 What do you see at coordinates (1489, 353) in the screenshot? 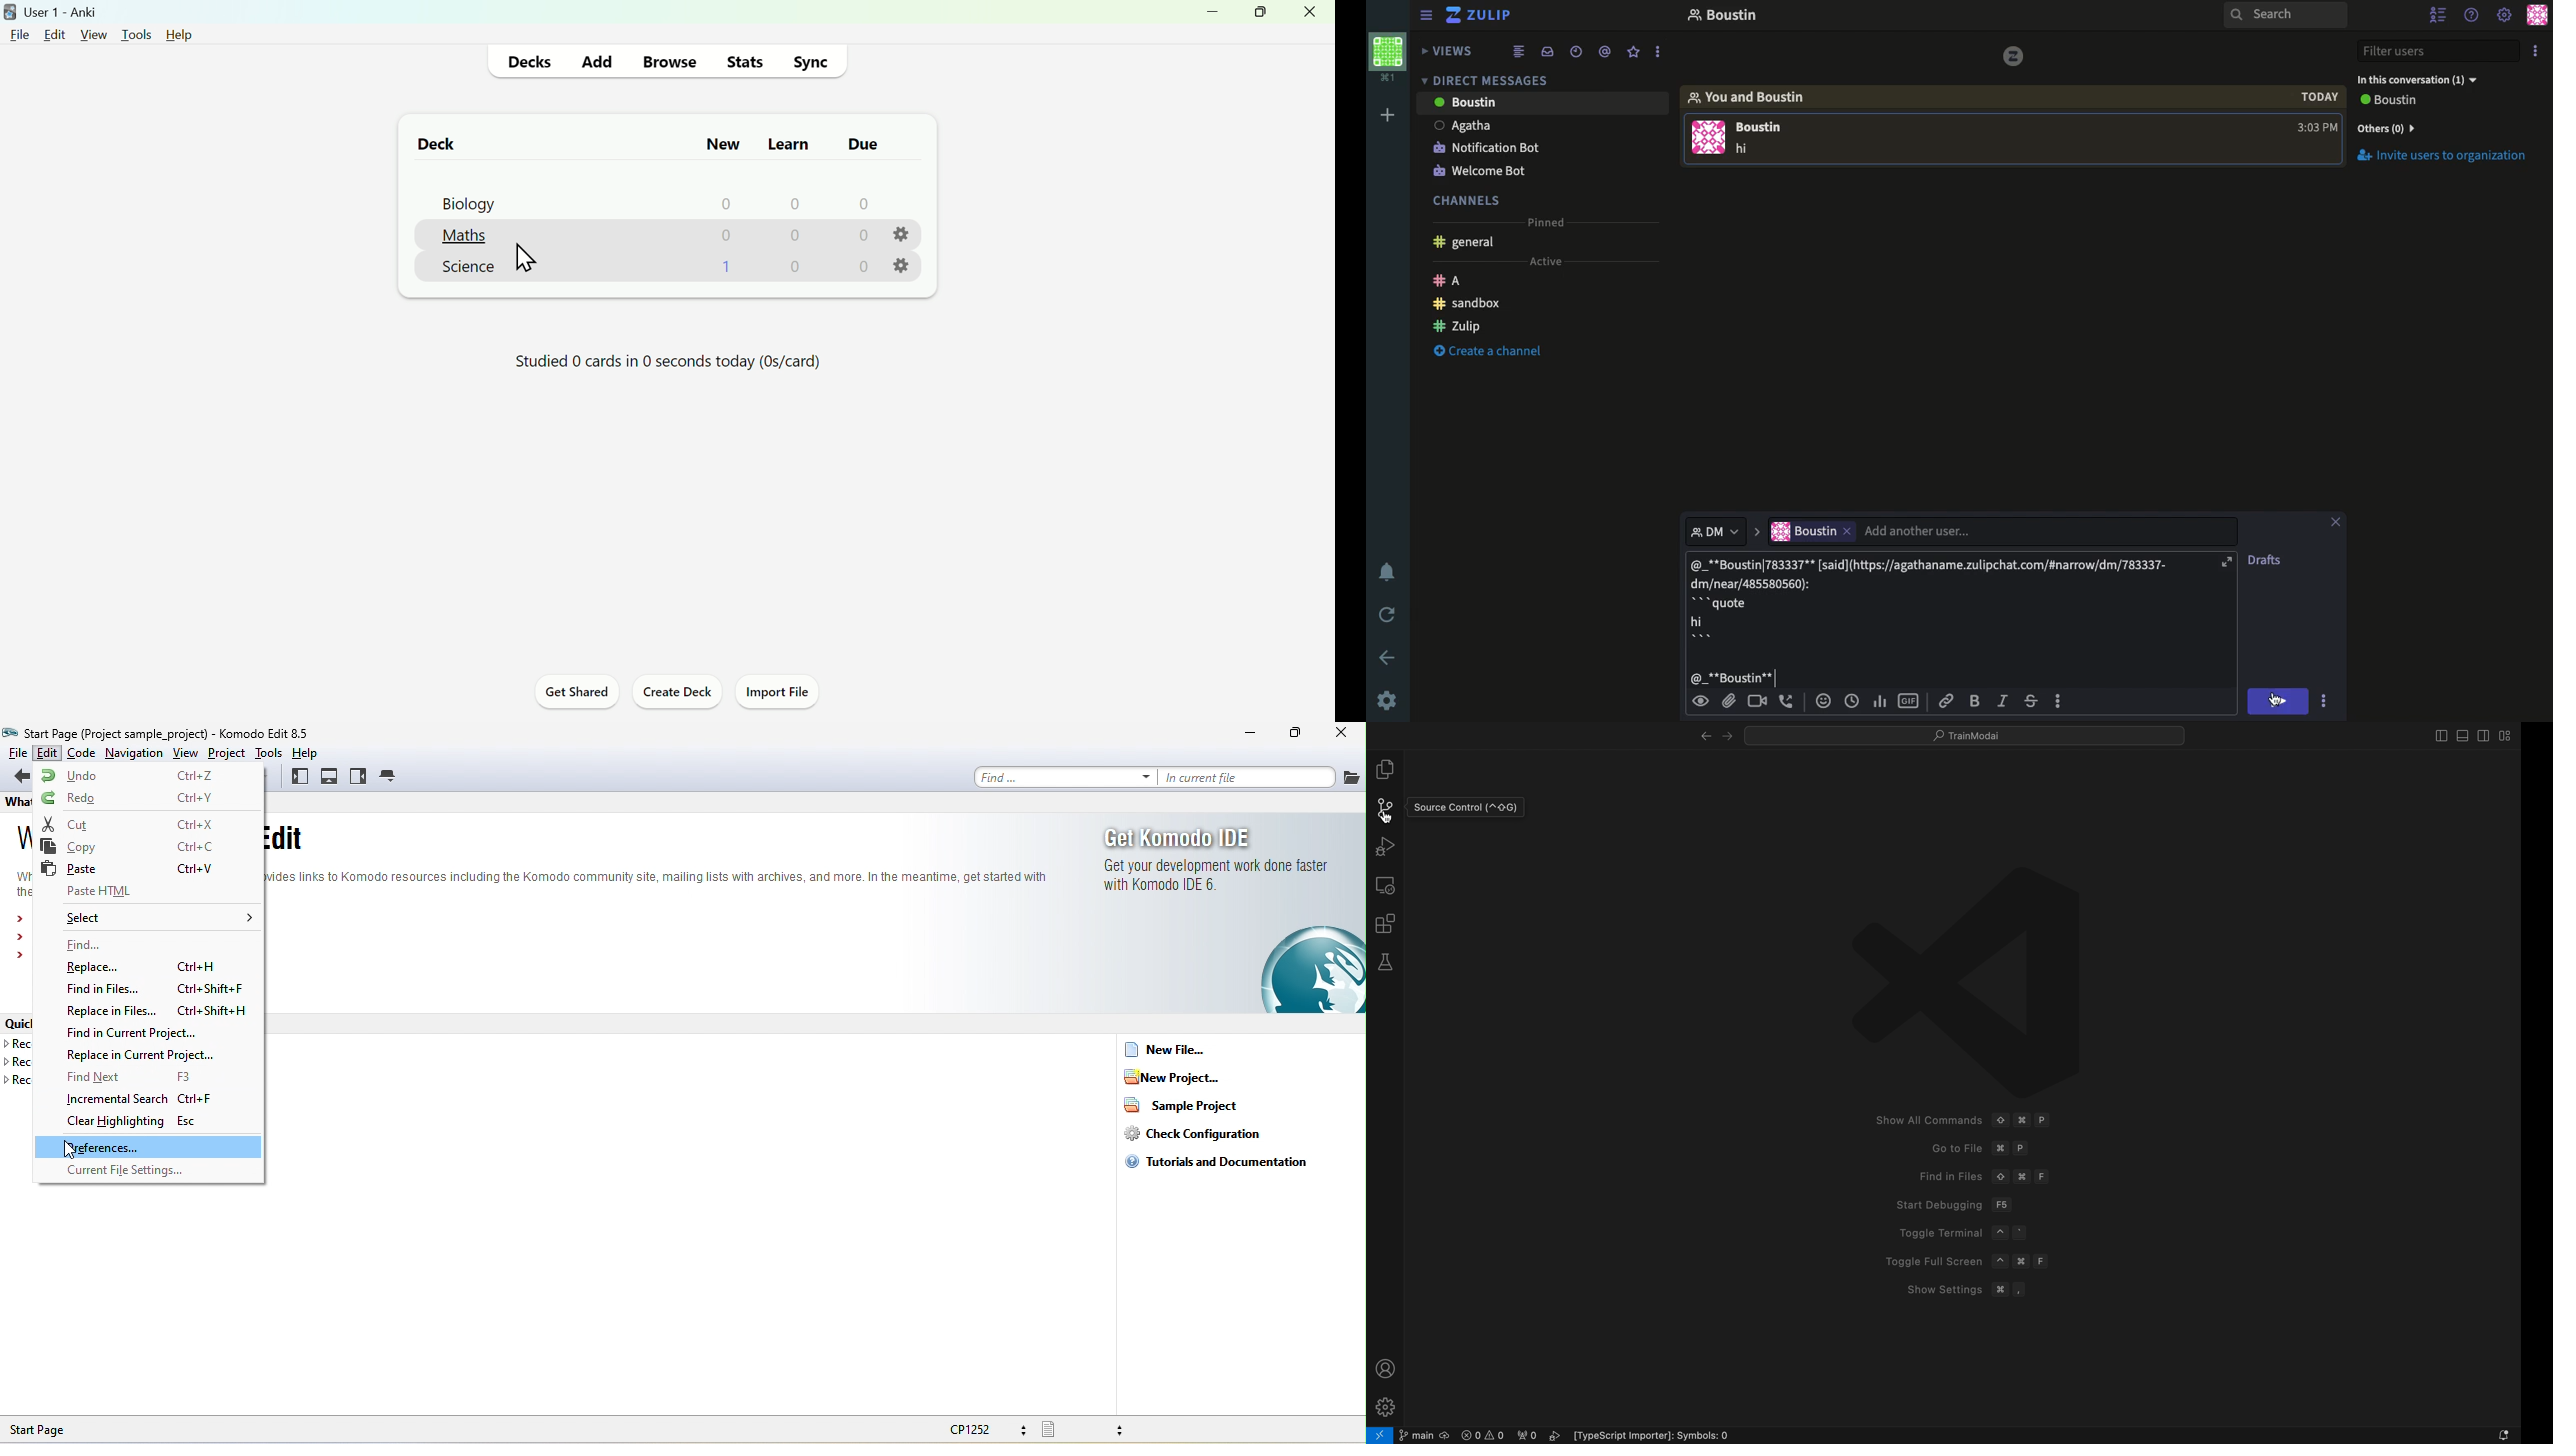
I see `Create channel` at bounding box center [1489, 353].